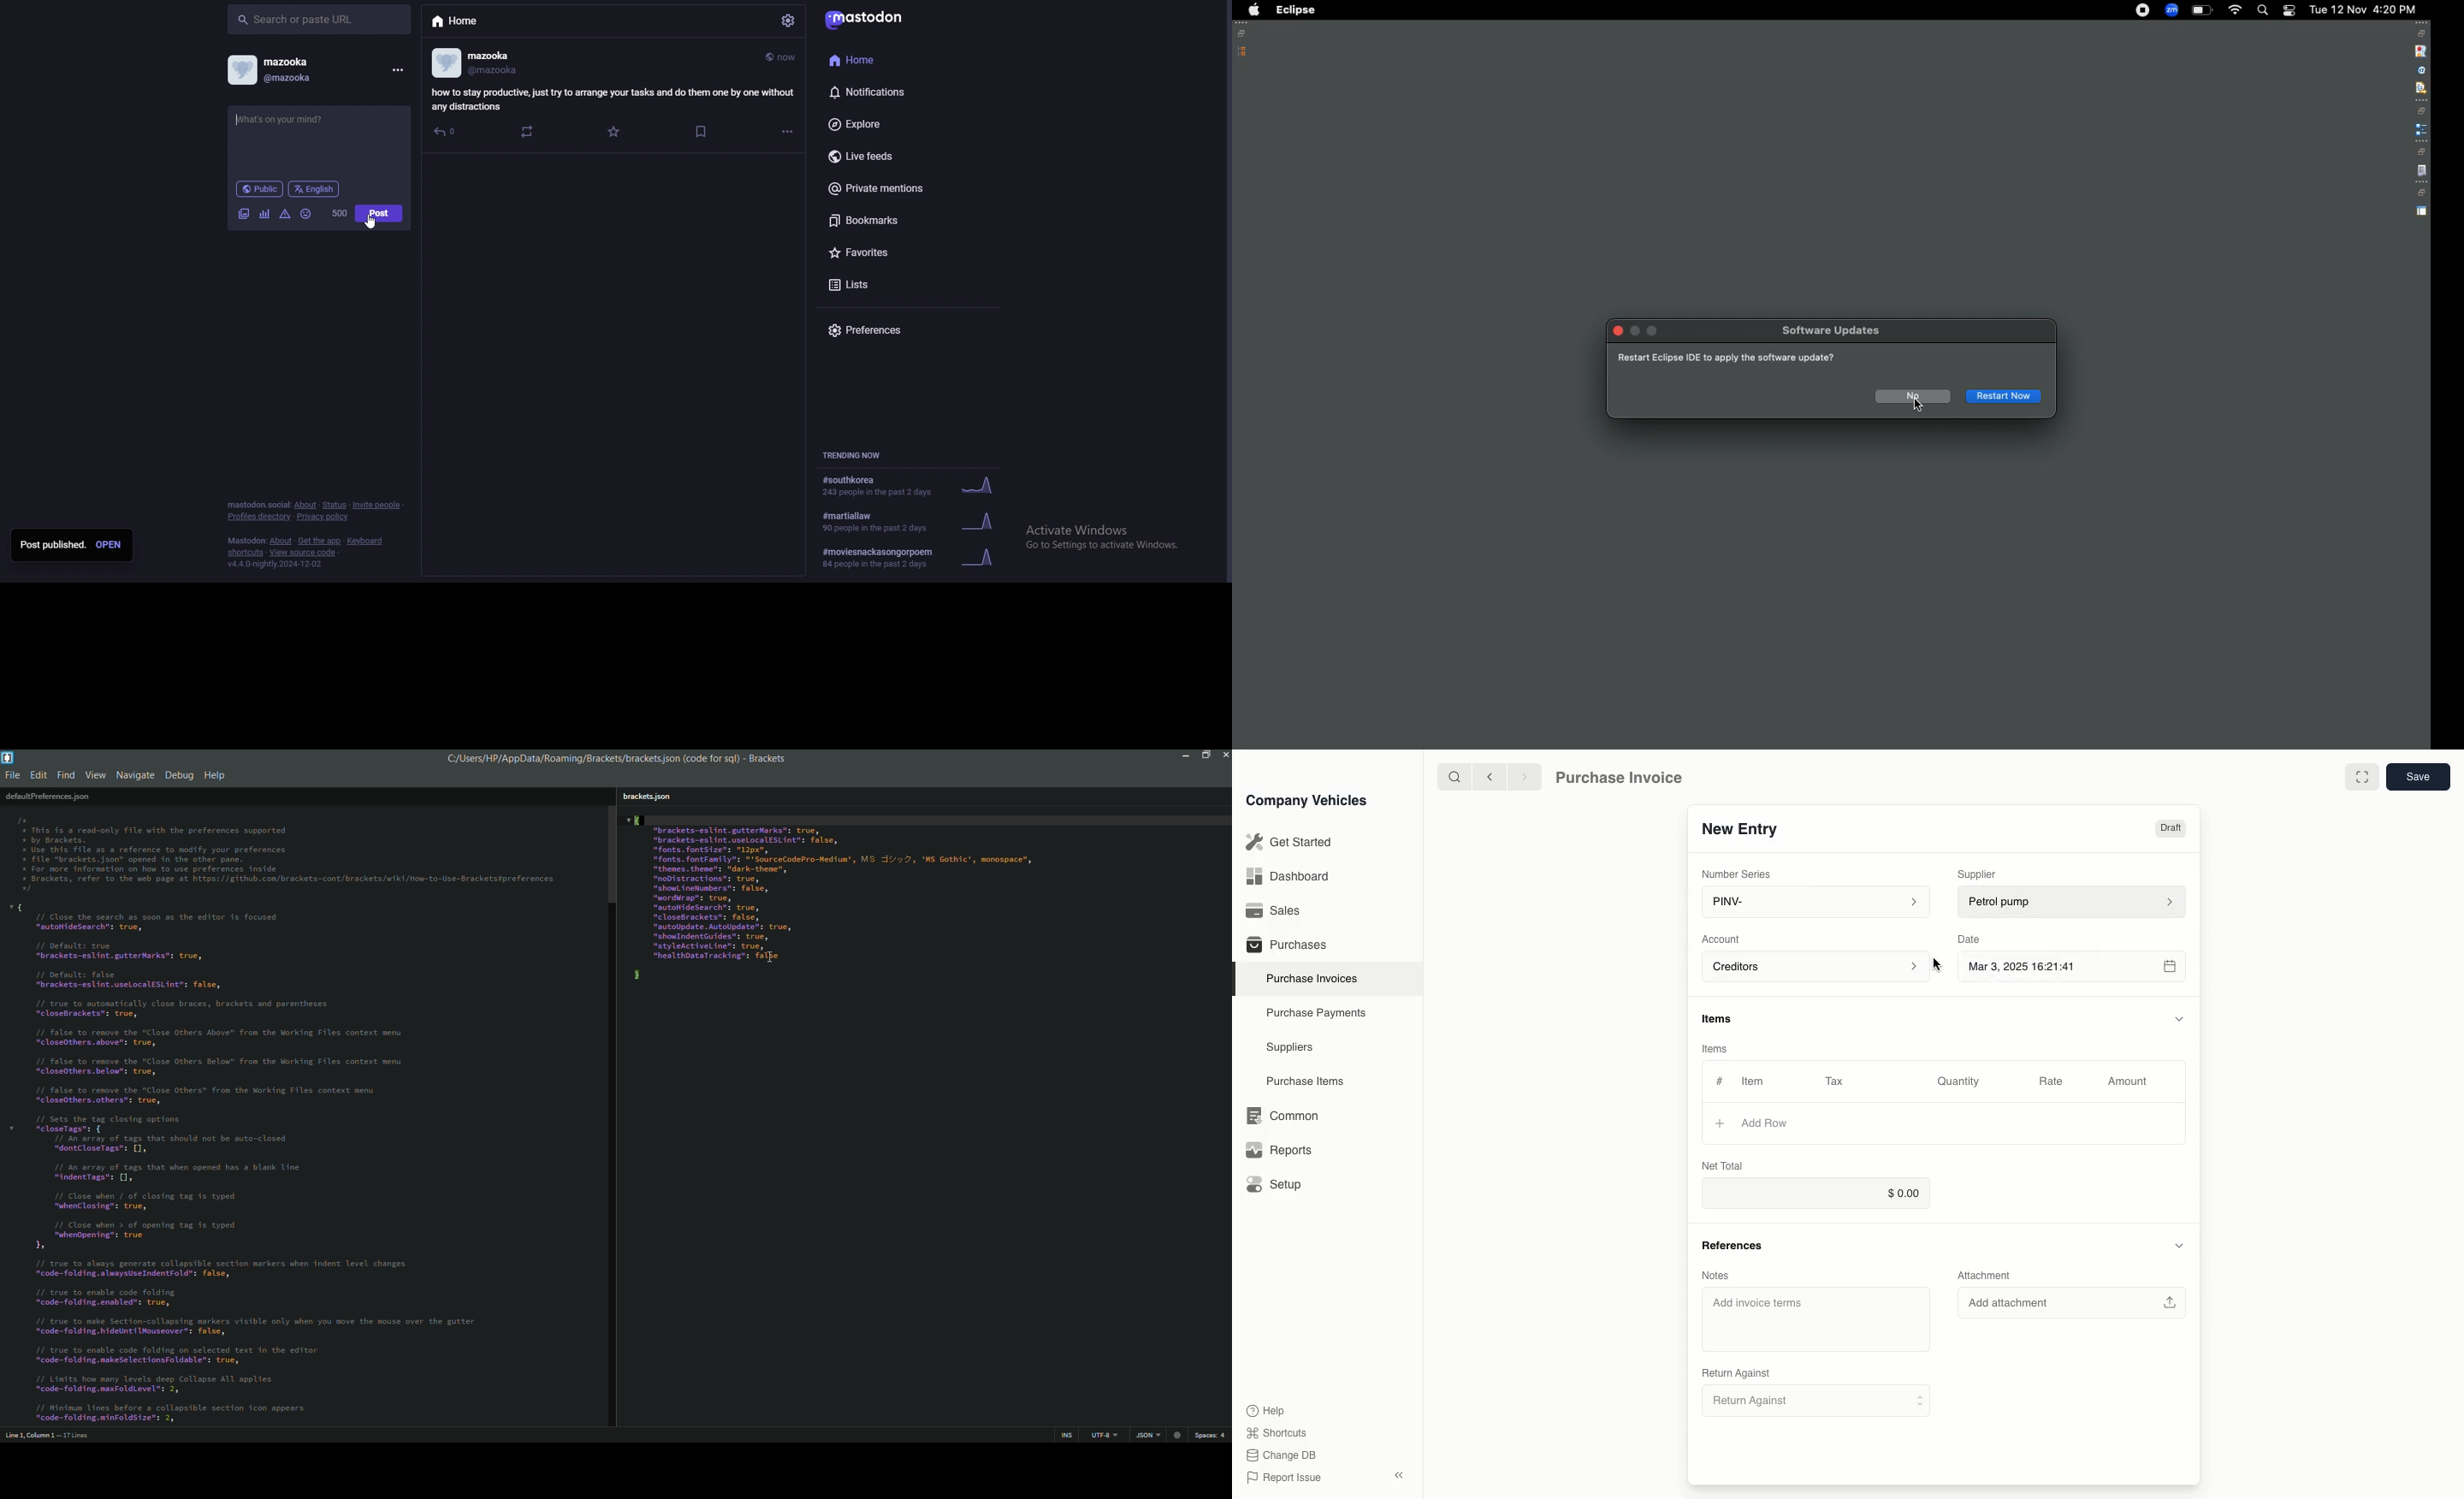 Image resolution: width=2464 pixels, height=1512 pixels. I want to click on Suppliers, so click(1288, 1048).